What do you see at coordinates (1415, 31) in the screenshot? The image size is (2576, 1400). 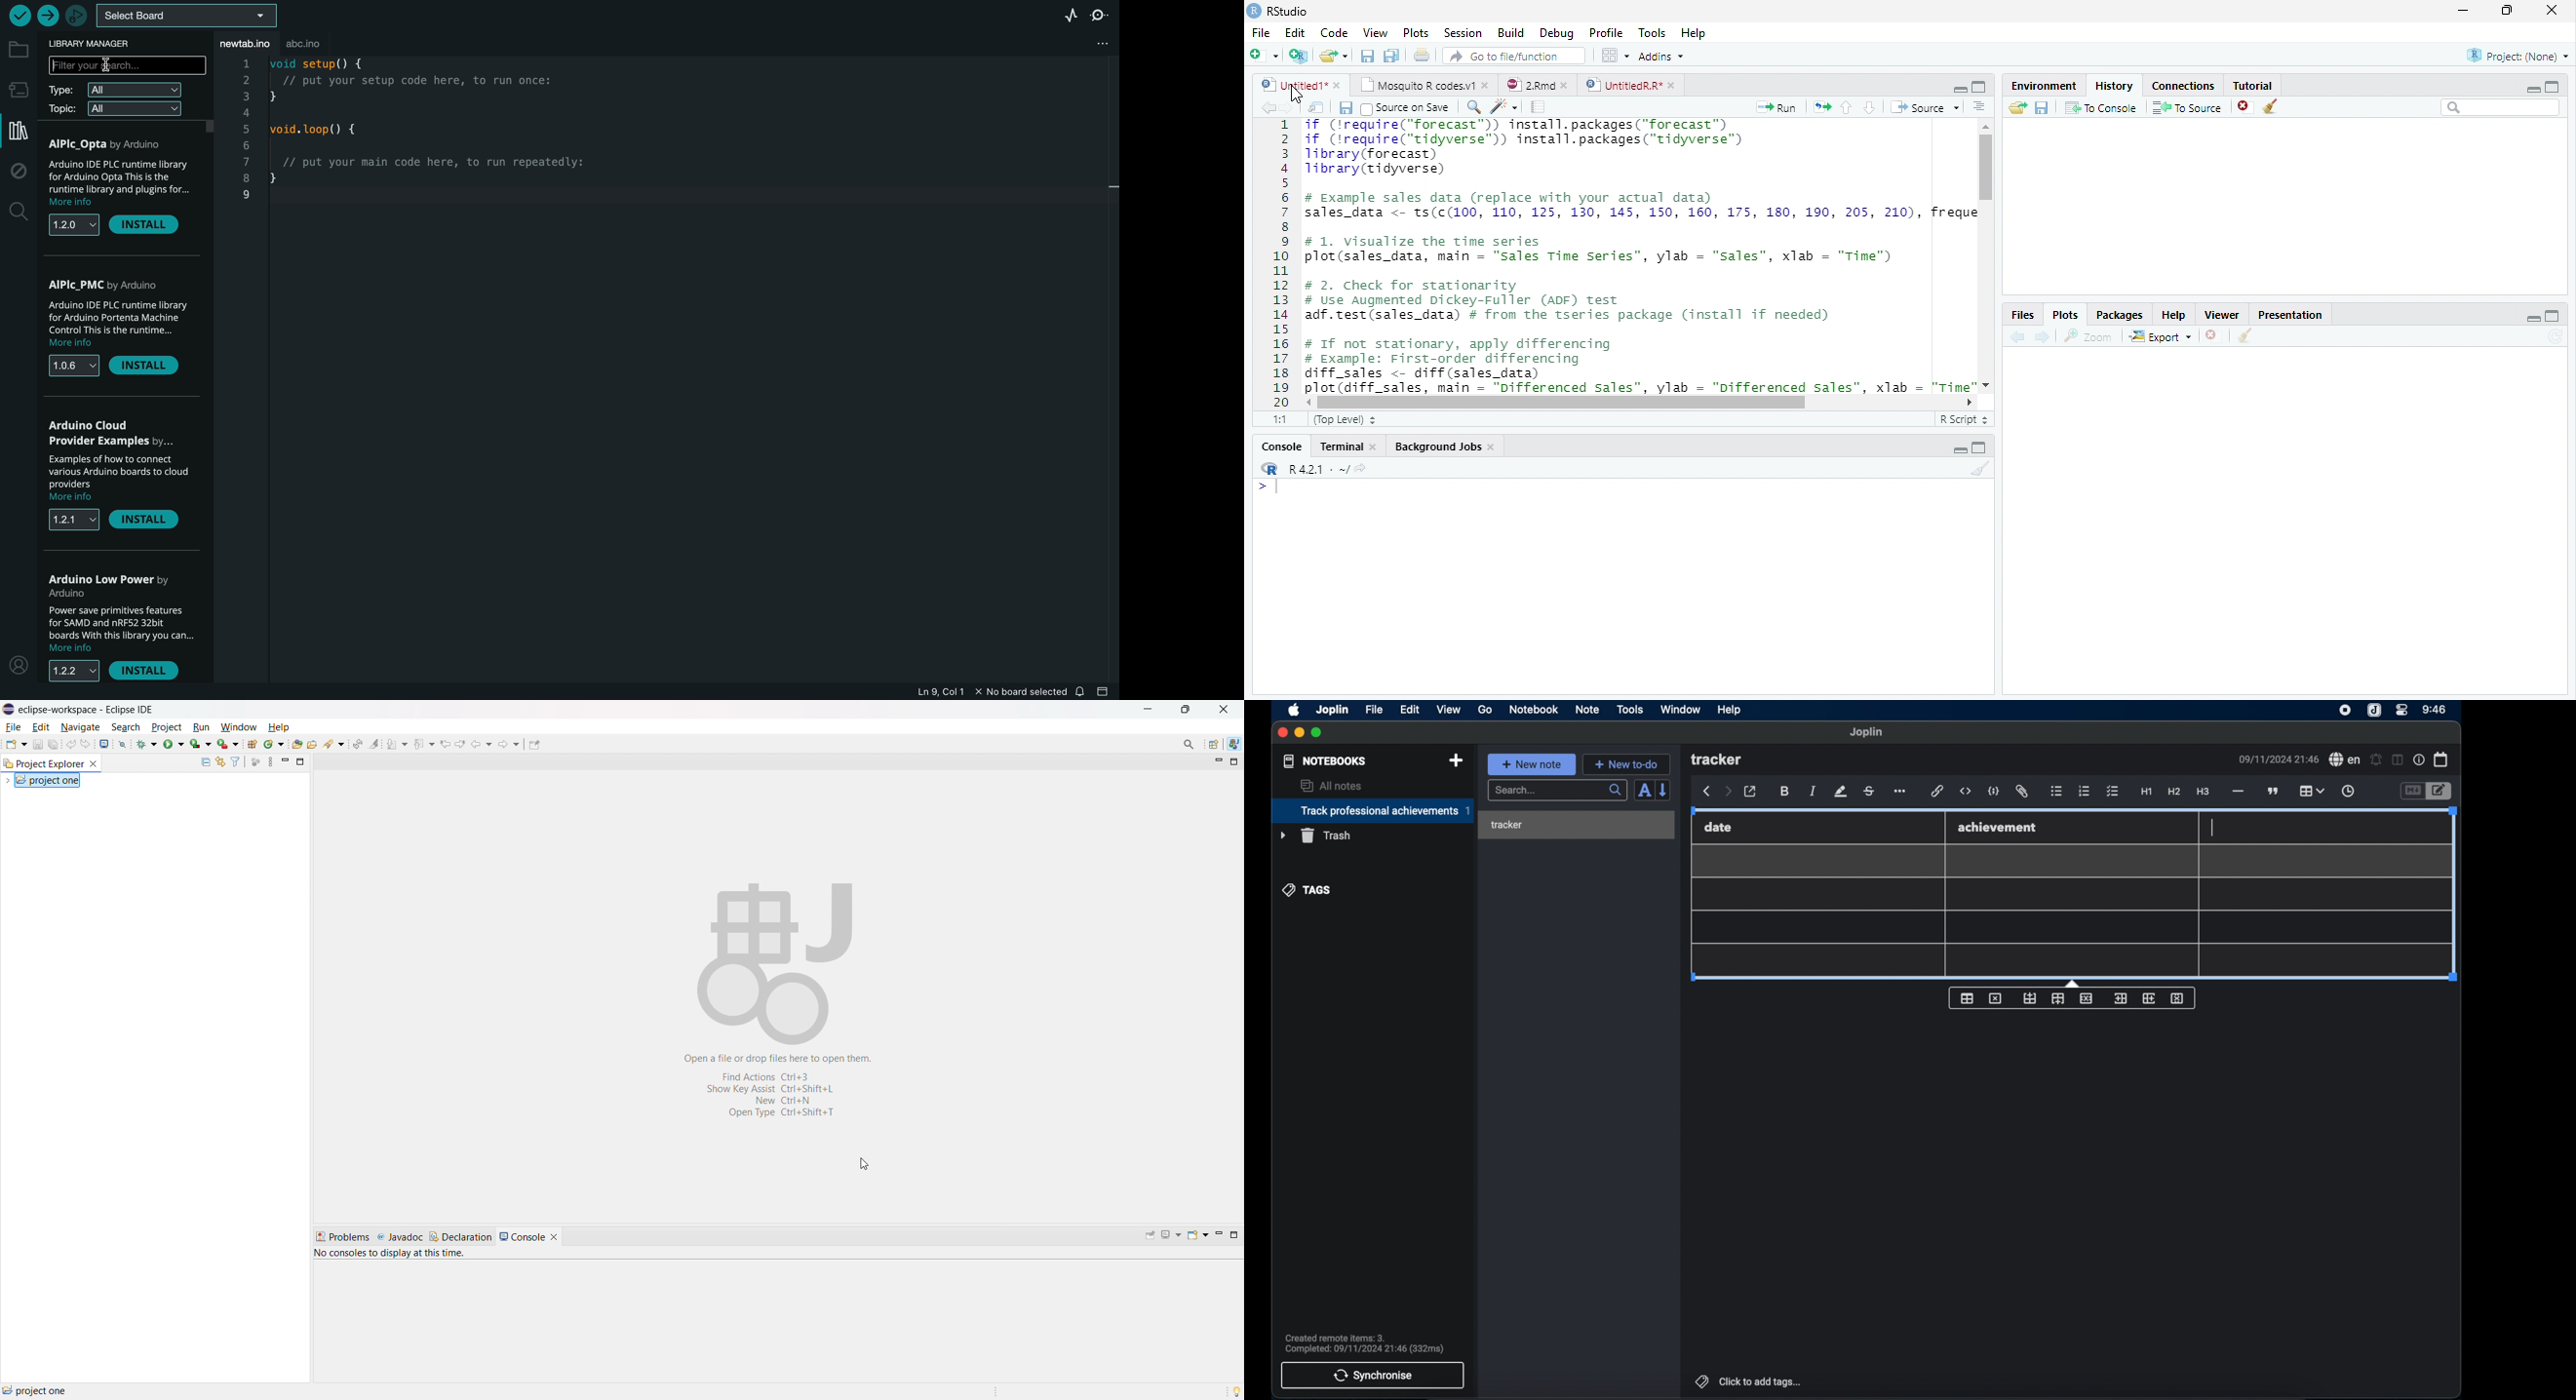 I see `Plots` at bounding box center [1415, 31].